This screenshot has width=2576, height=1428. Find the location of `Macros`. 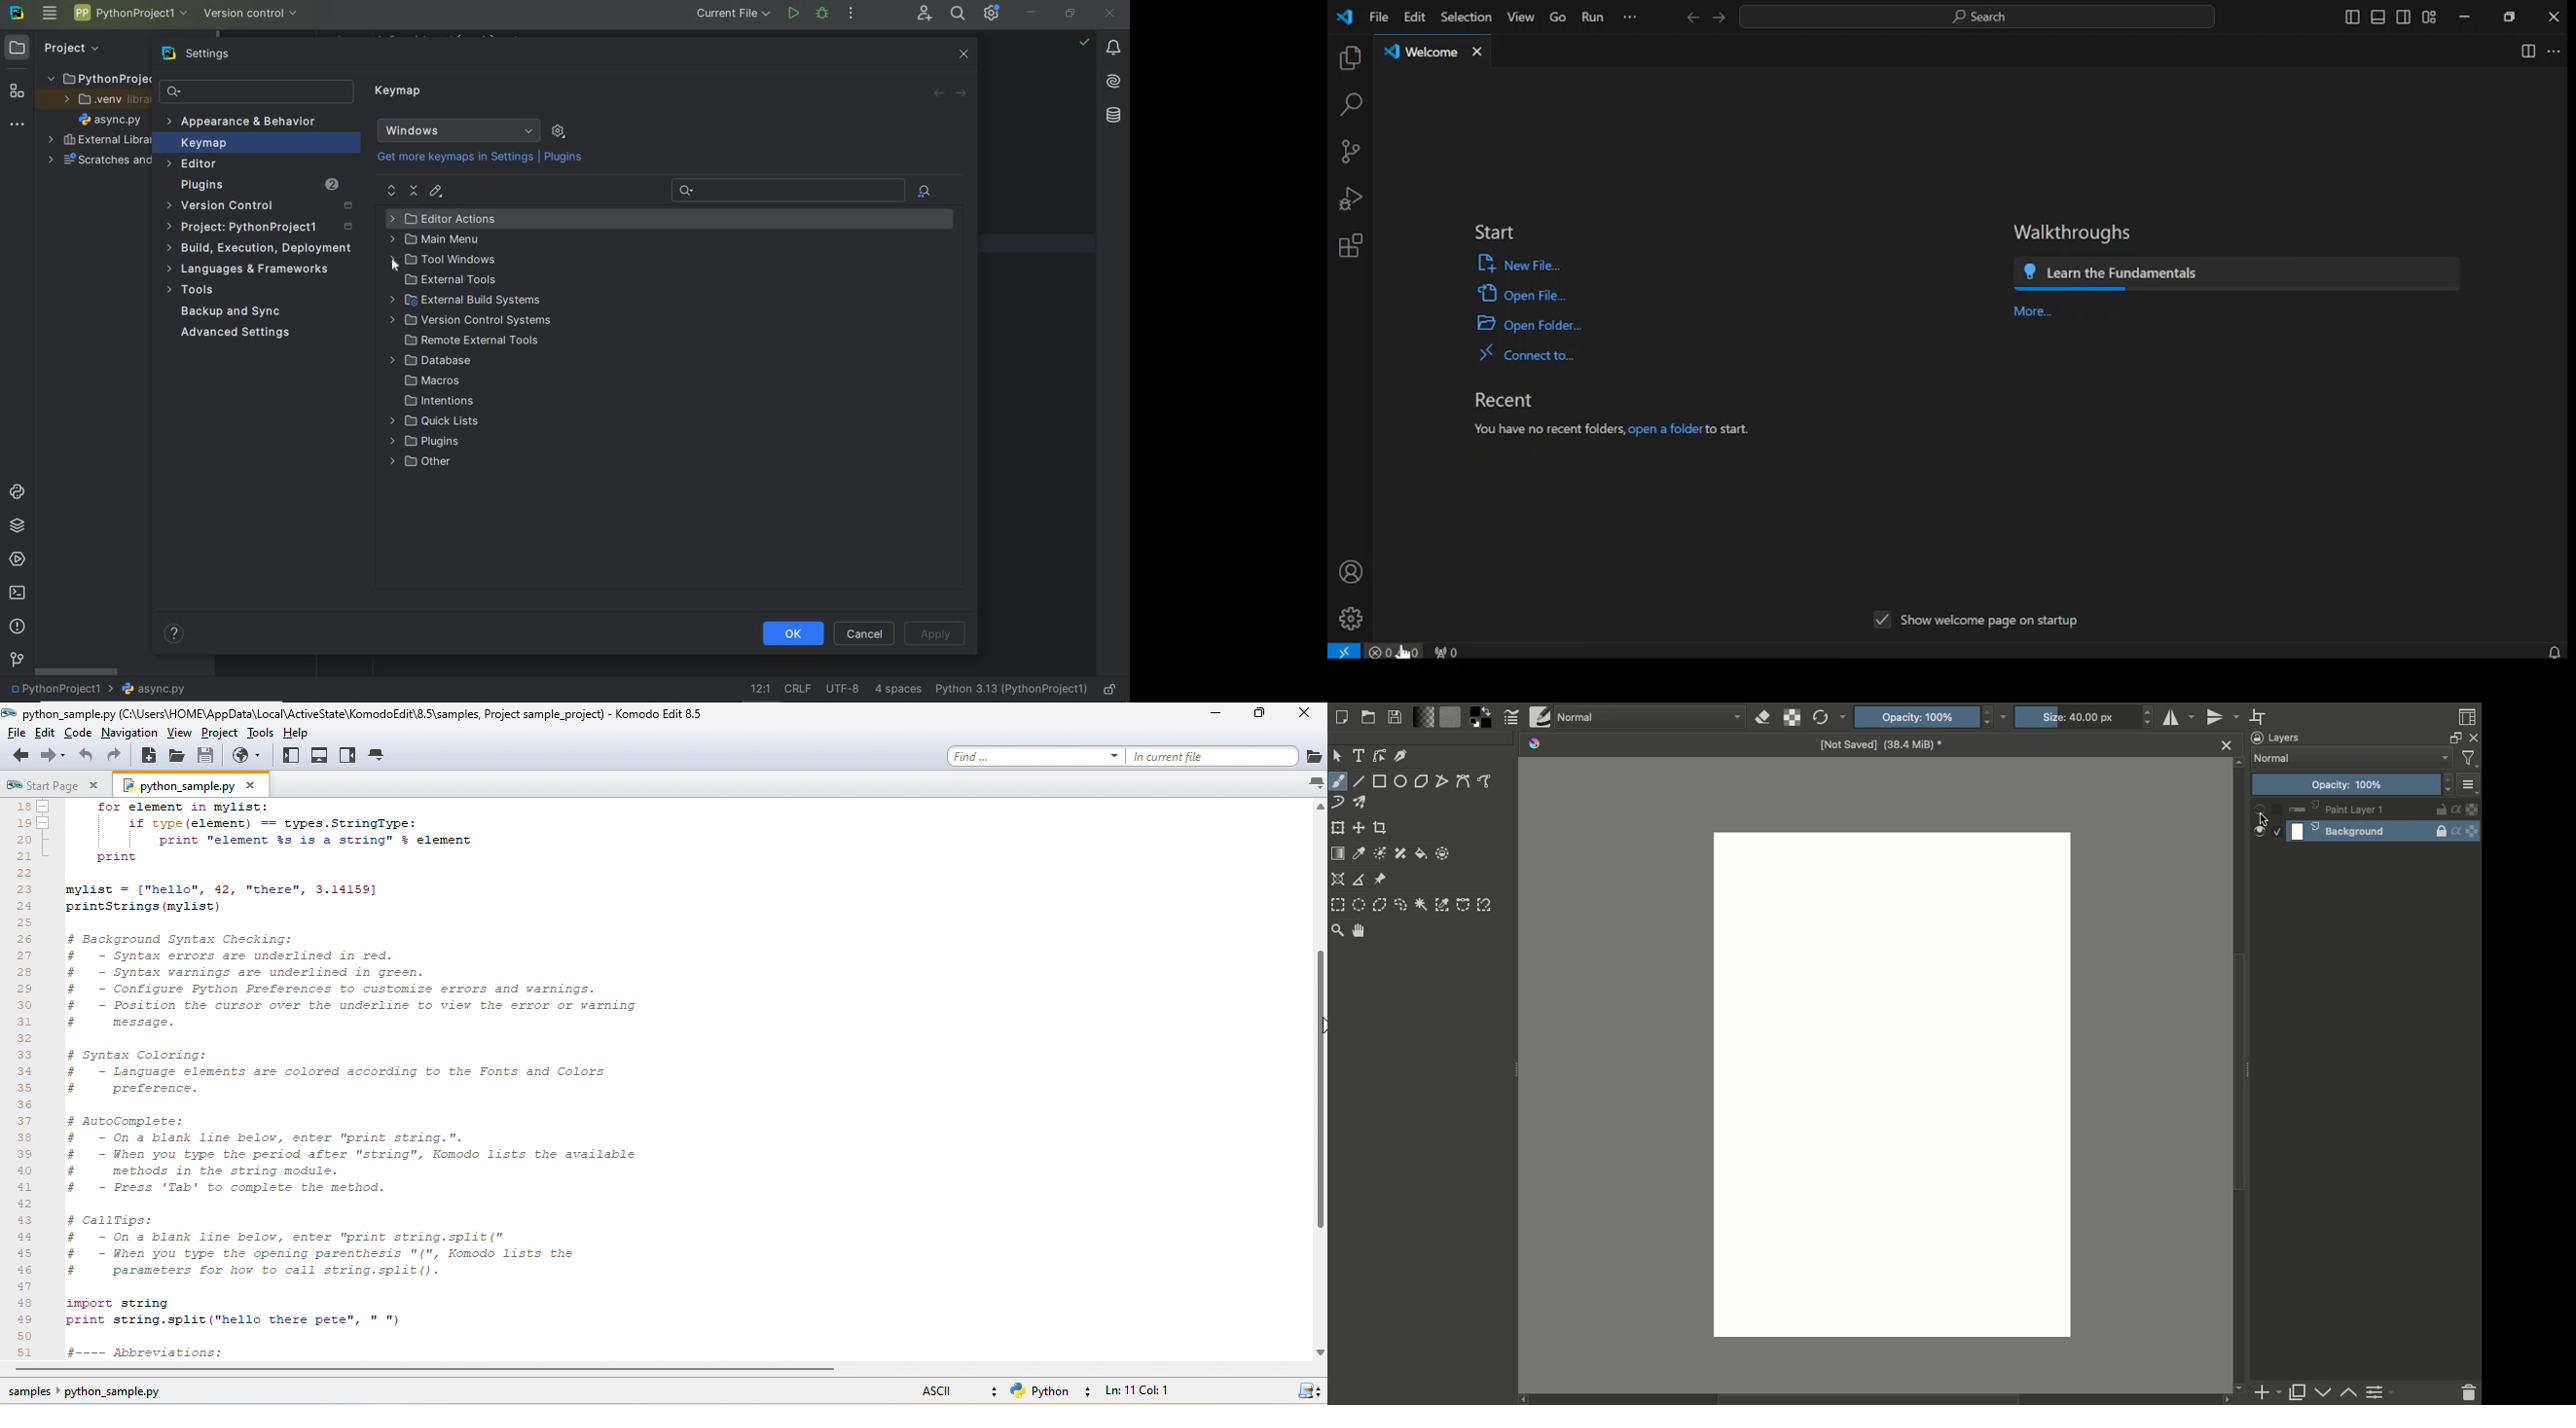

Macros is located at coordinates (429, 382).